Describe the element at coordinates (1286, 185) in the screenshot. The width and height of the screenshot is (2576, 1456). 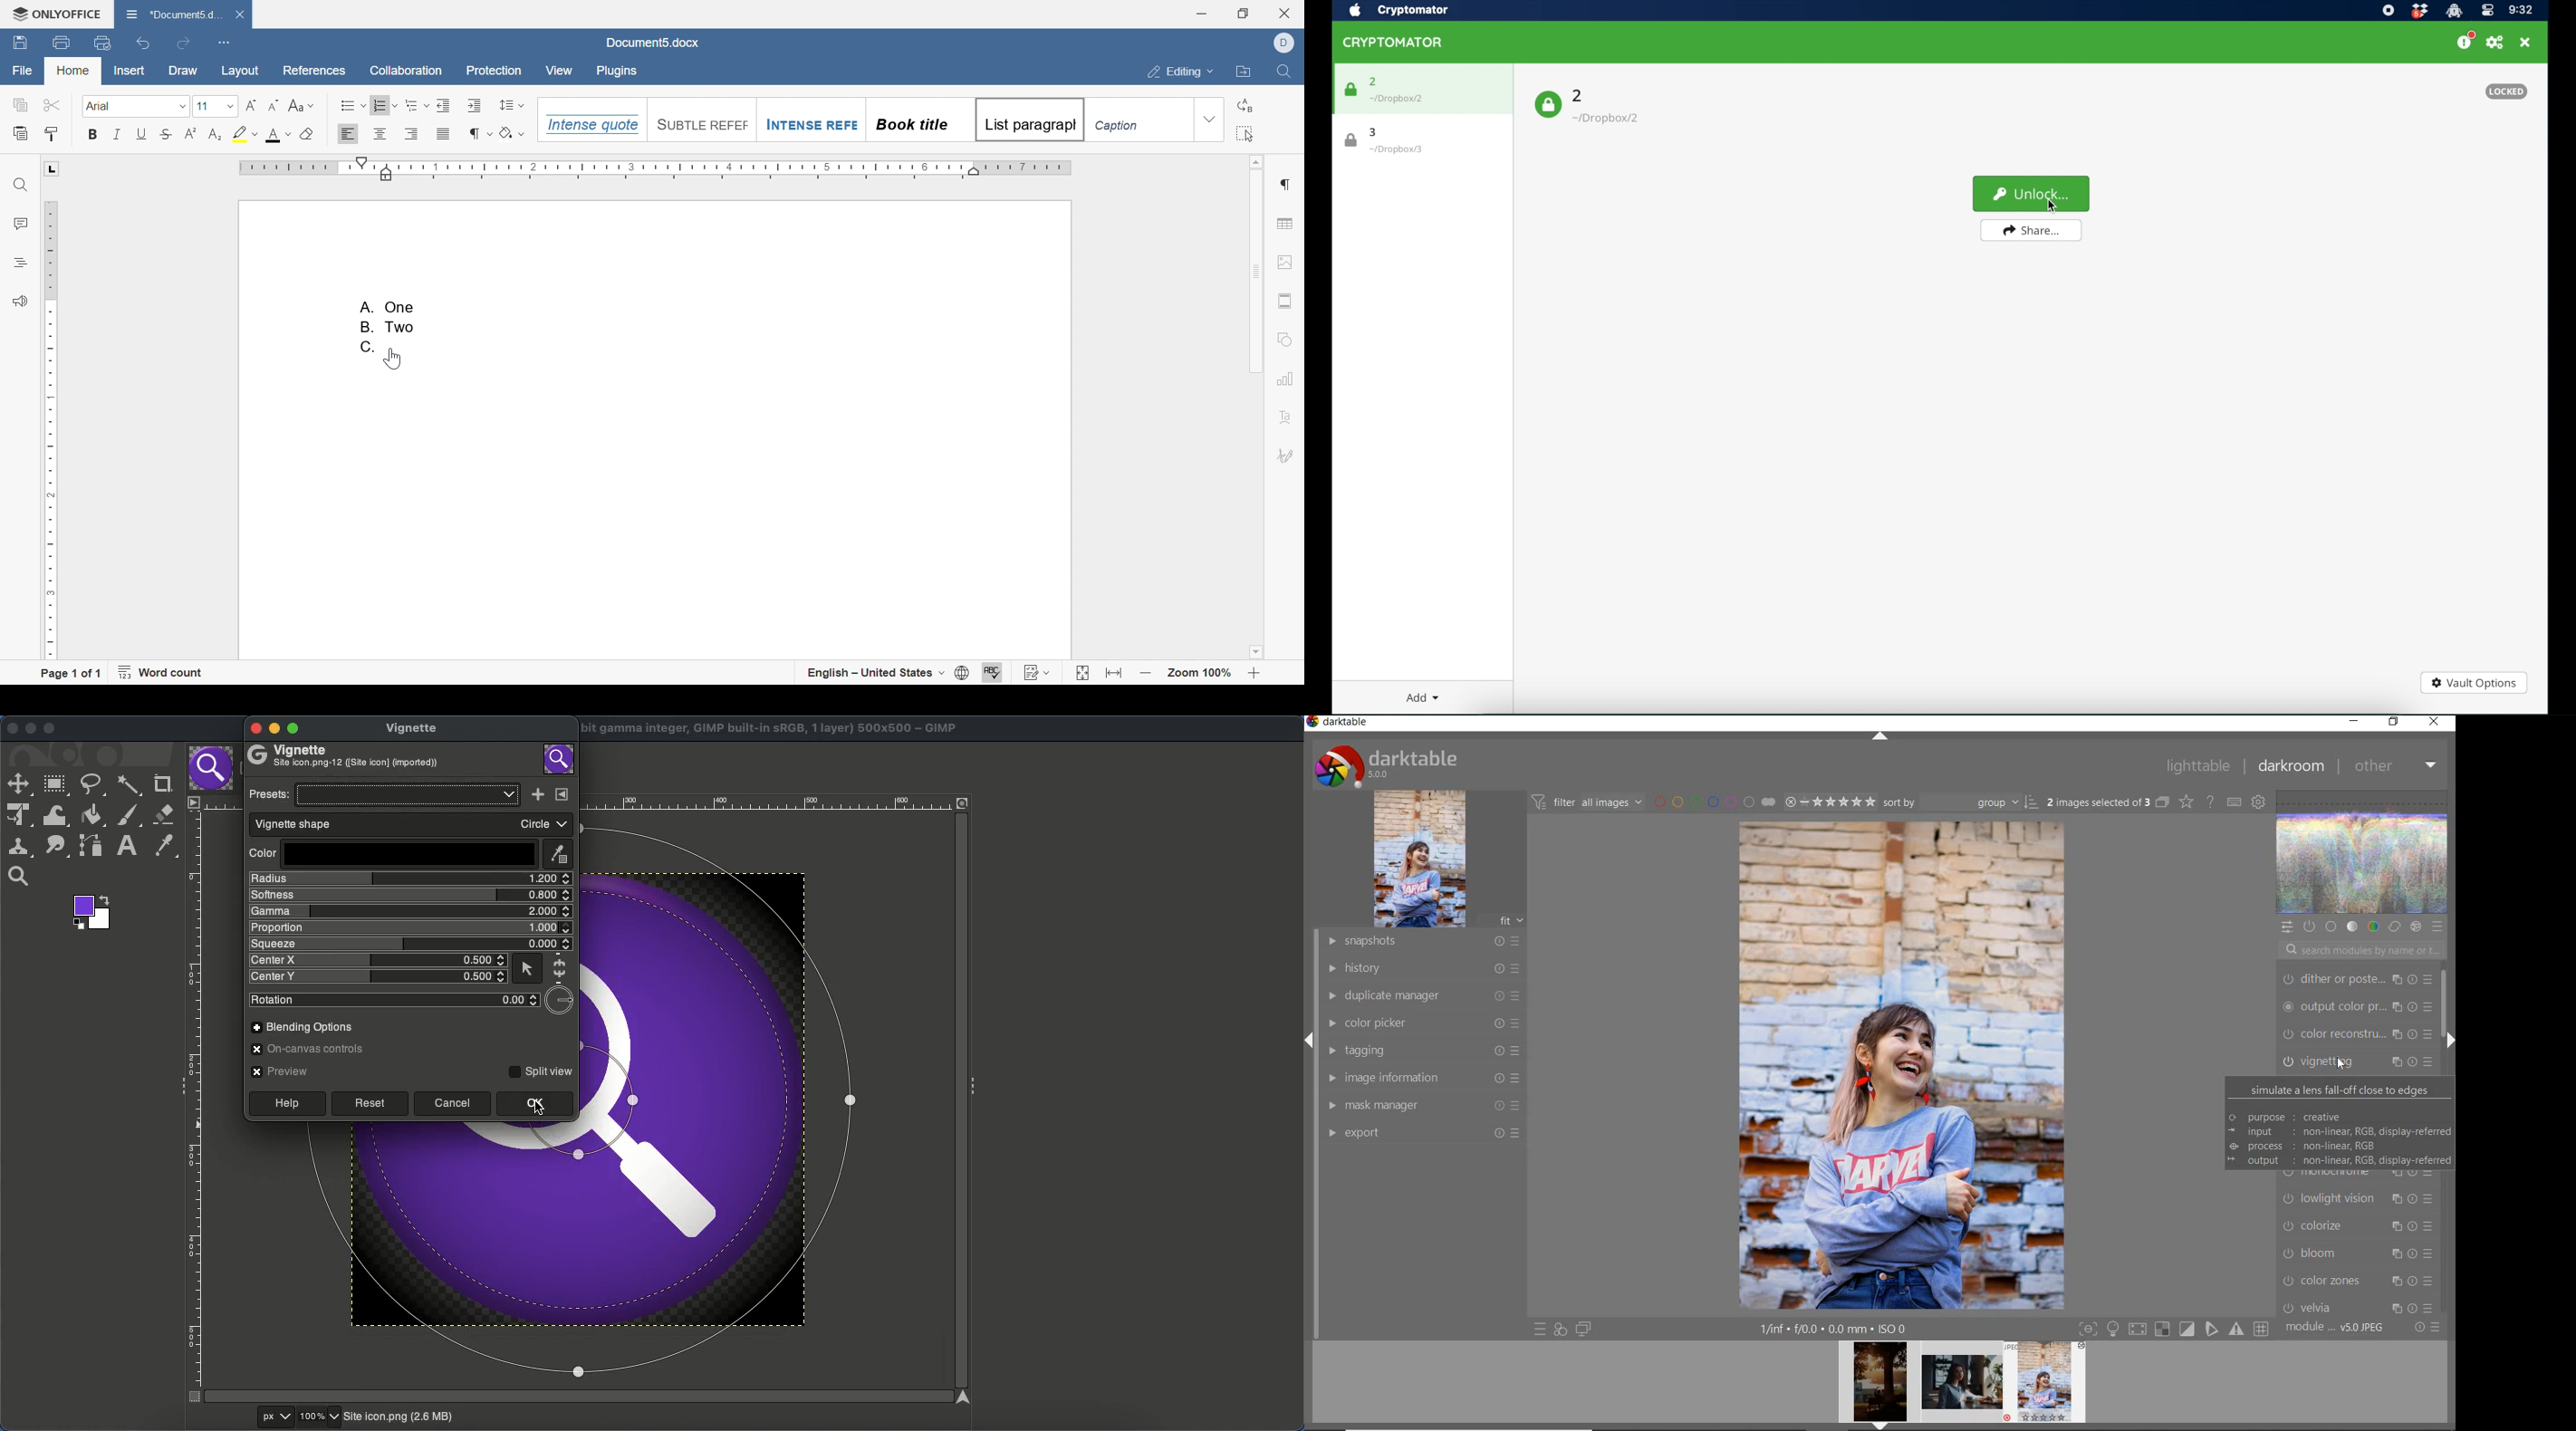
I see `paragraph settings` at that location.